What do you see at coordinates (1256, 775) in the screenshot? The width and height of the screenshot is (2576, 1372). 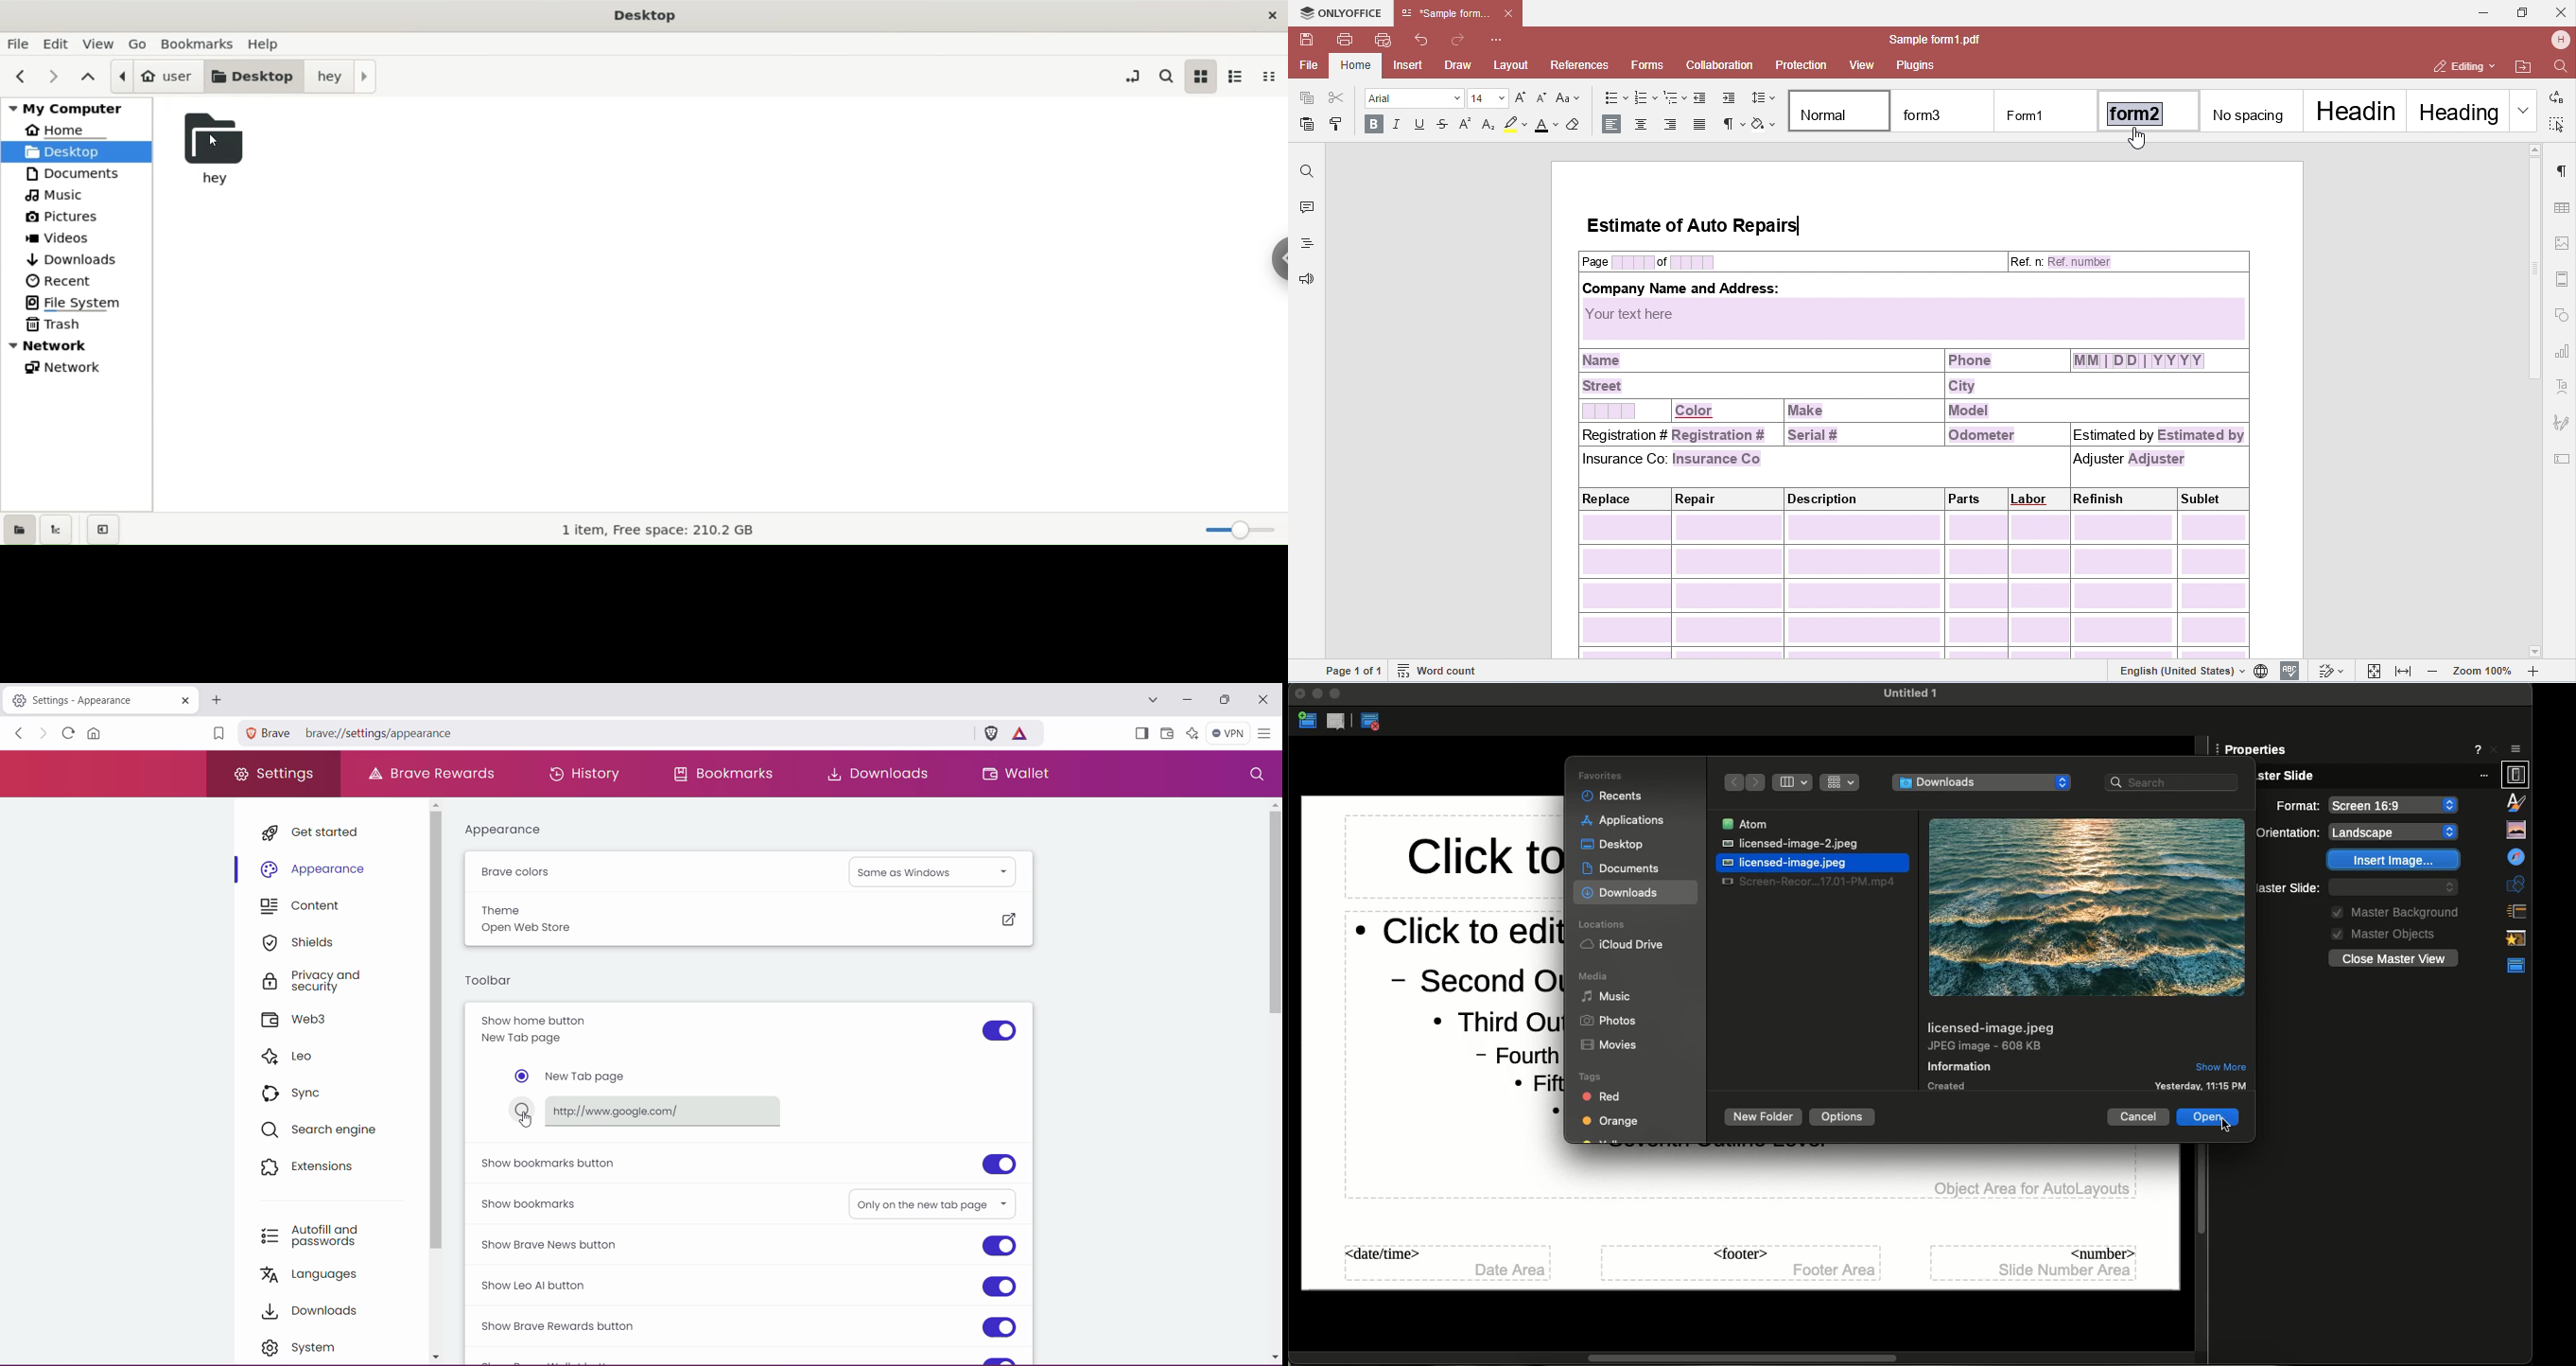 I see `Search Settings` at bounding box center [1256, 775].